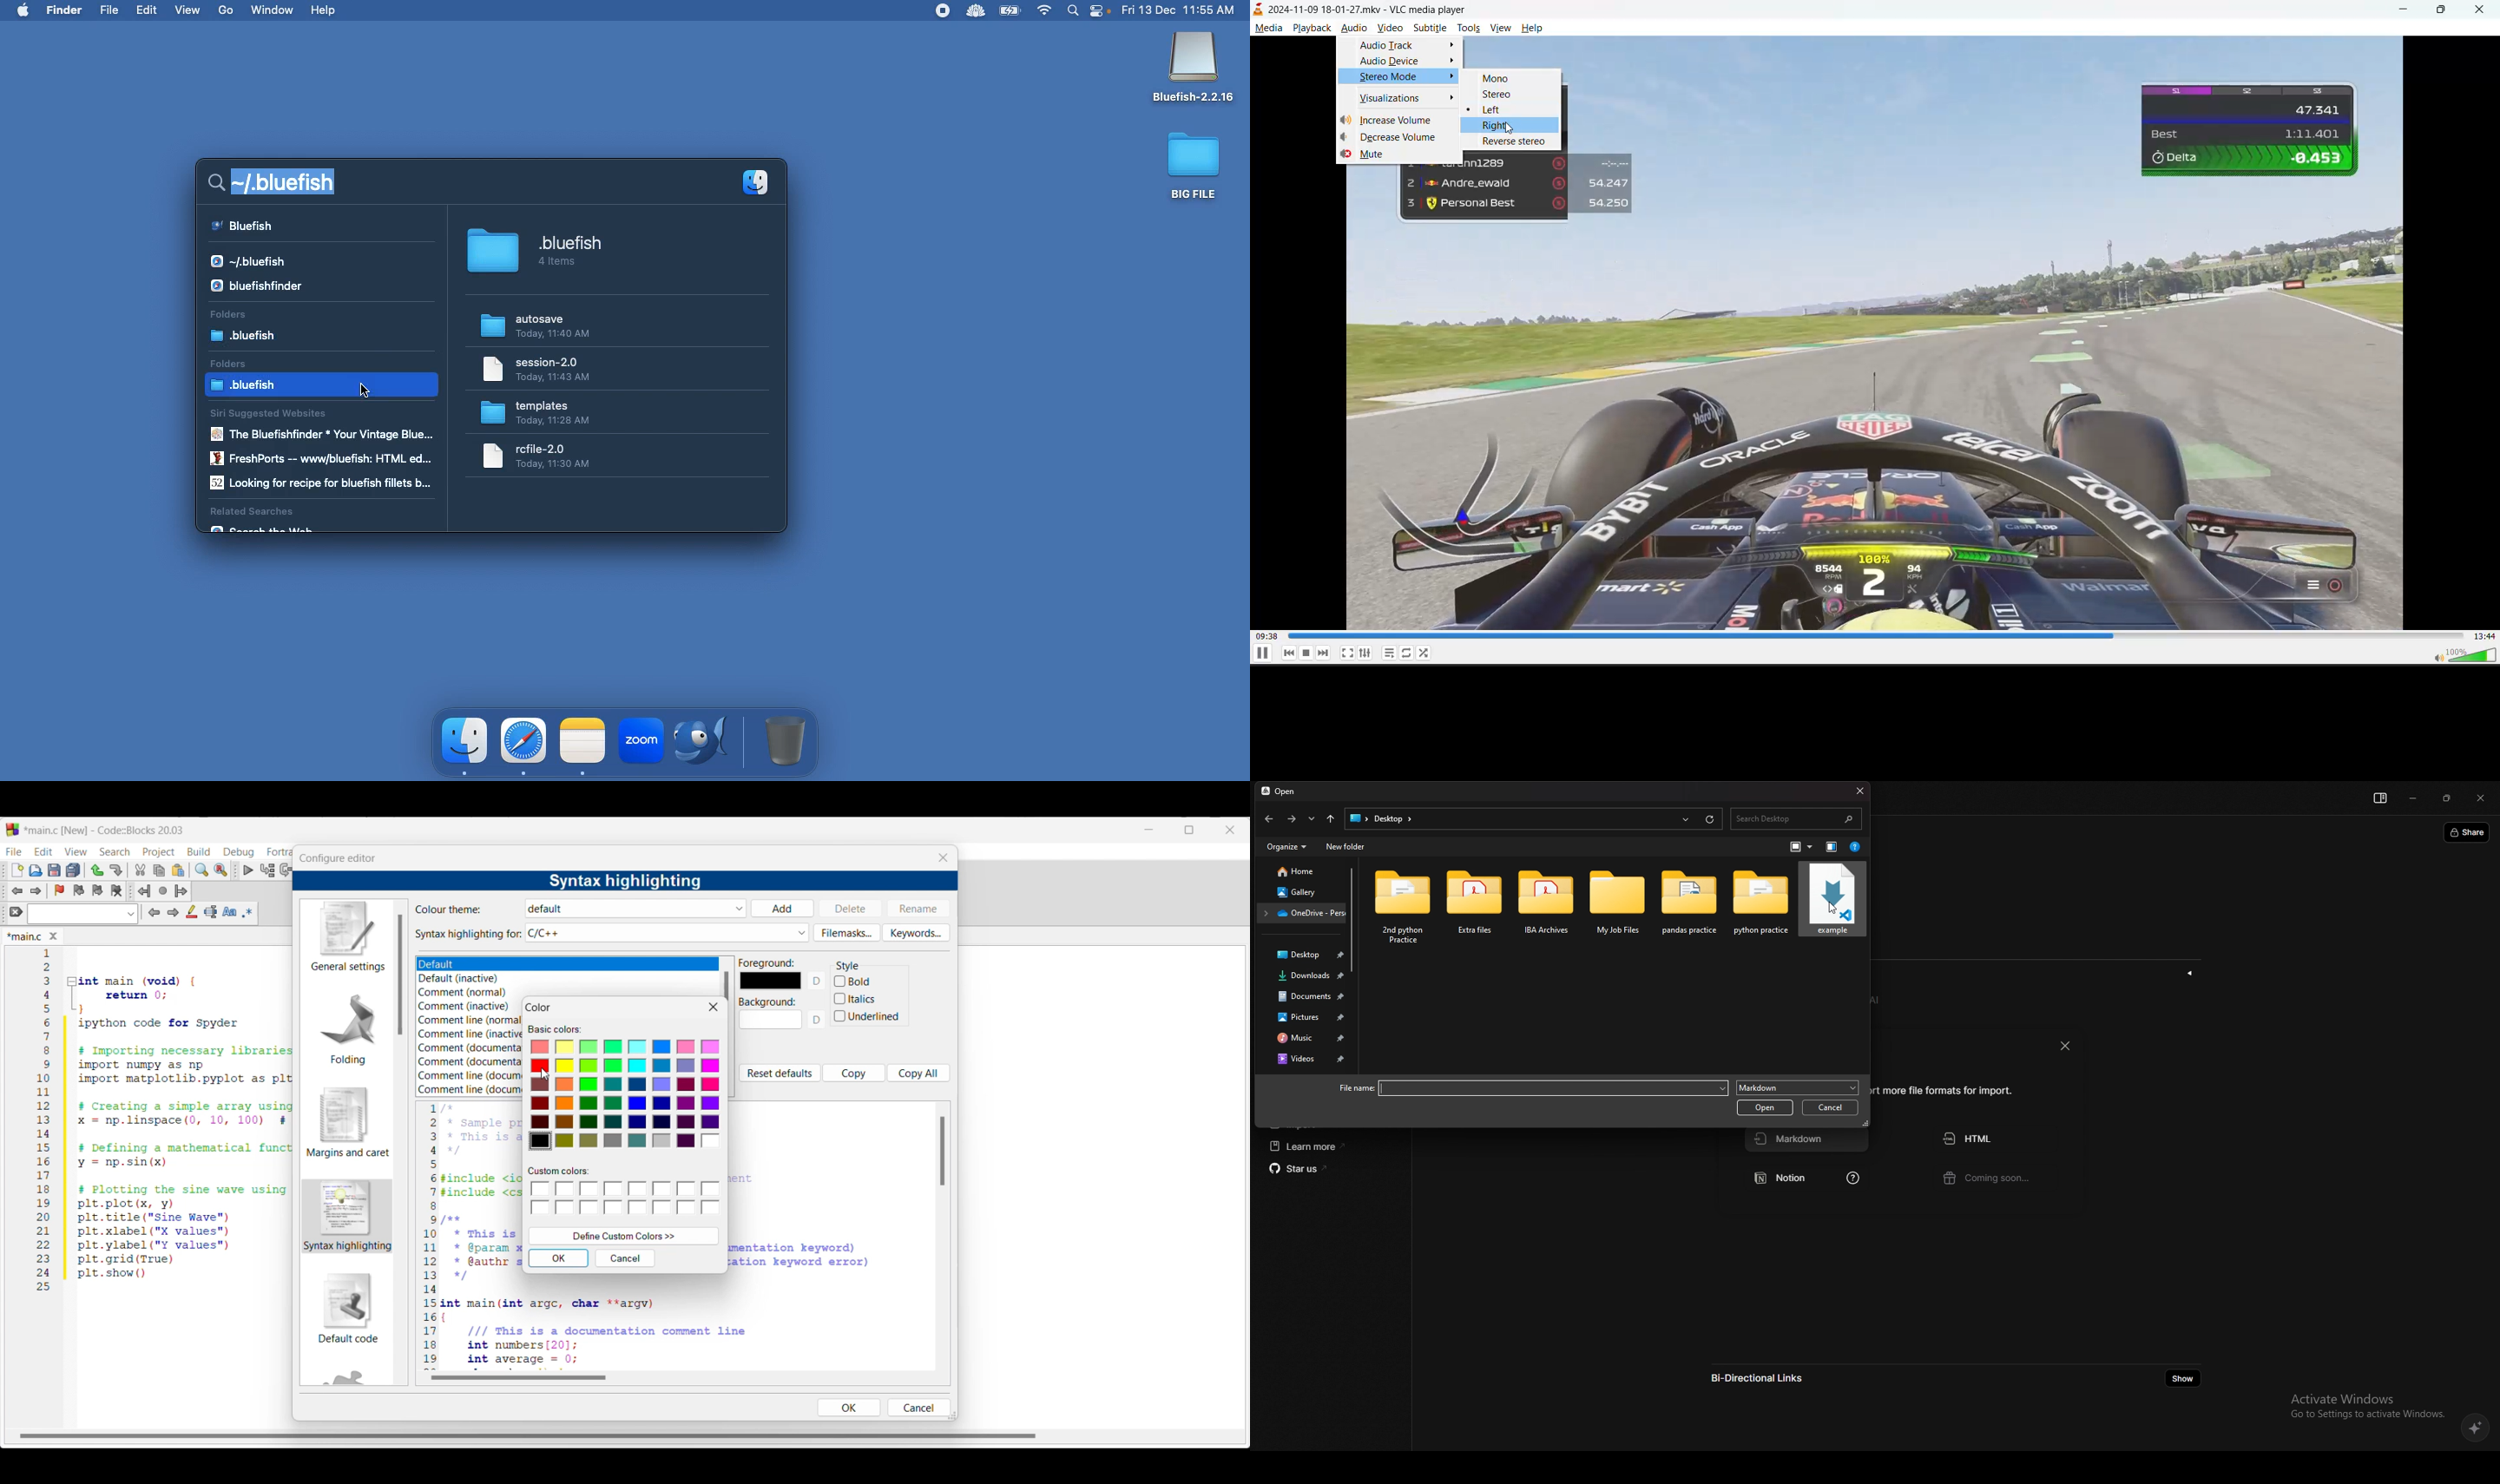 The image size is (2520, 1484). I want to click on Theme options, so click(637, 909).